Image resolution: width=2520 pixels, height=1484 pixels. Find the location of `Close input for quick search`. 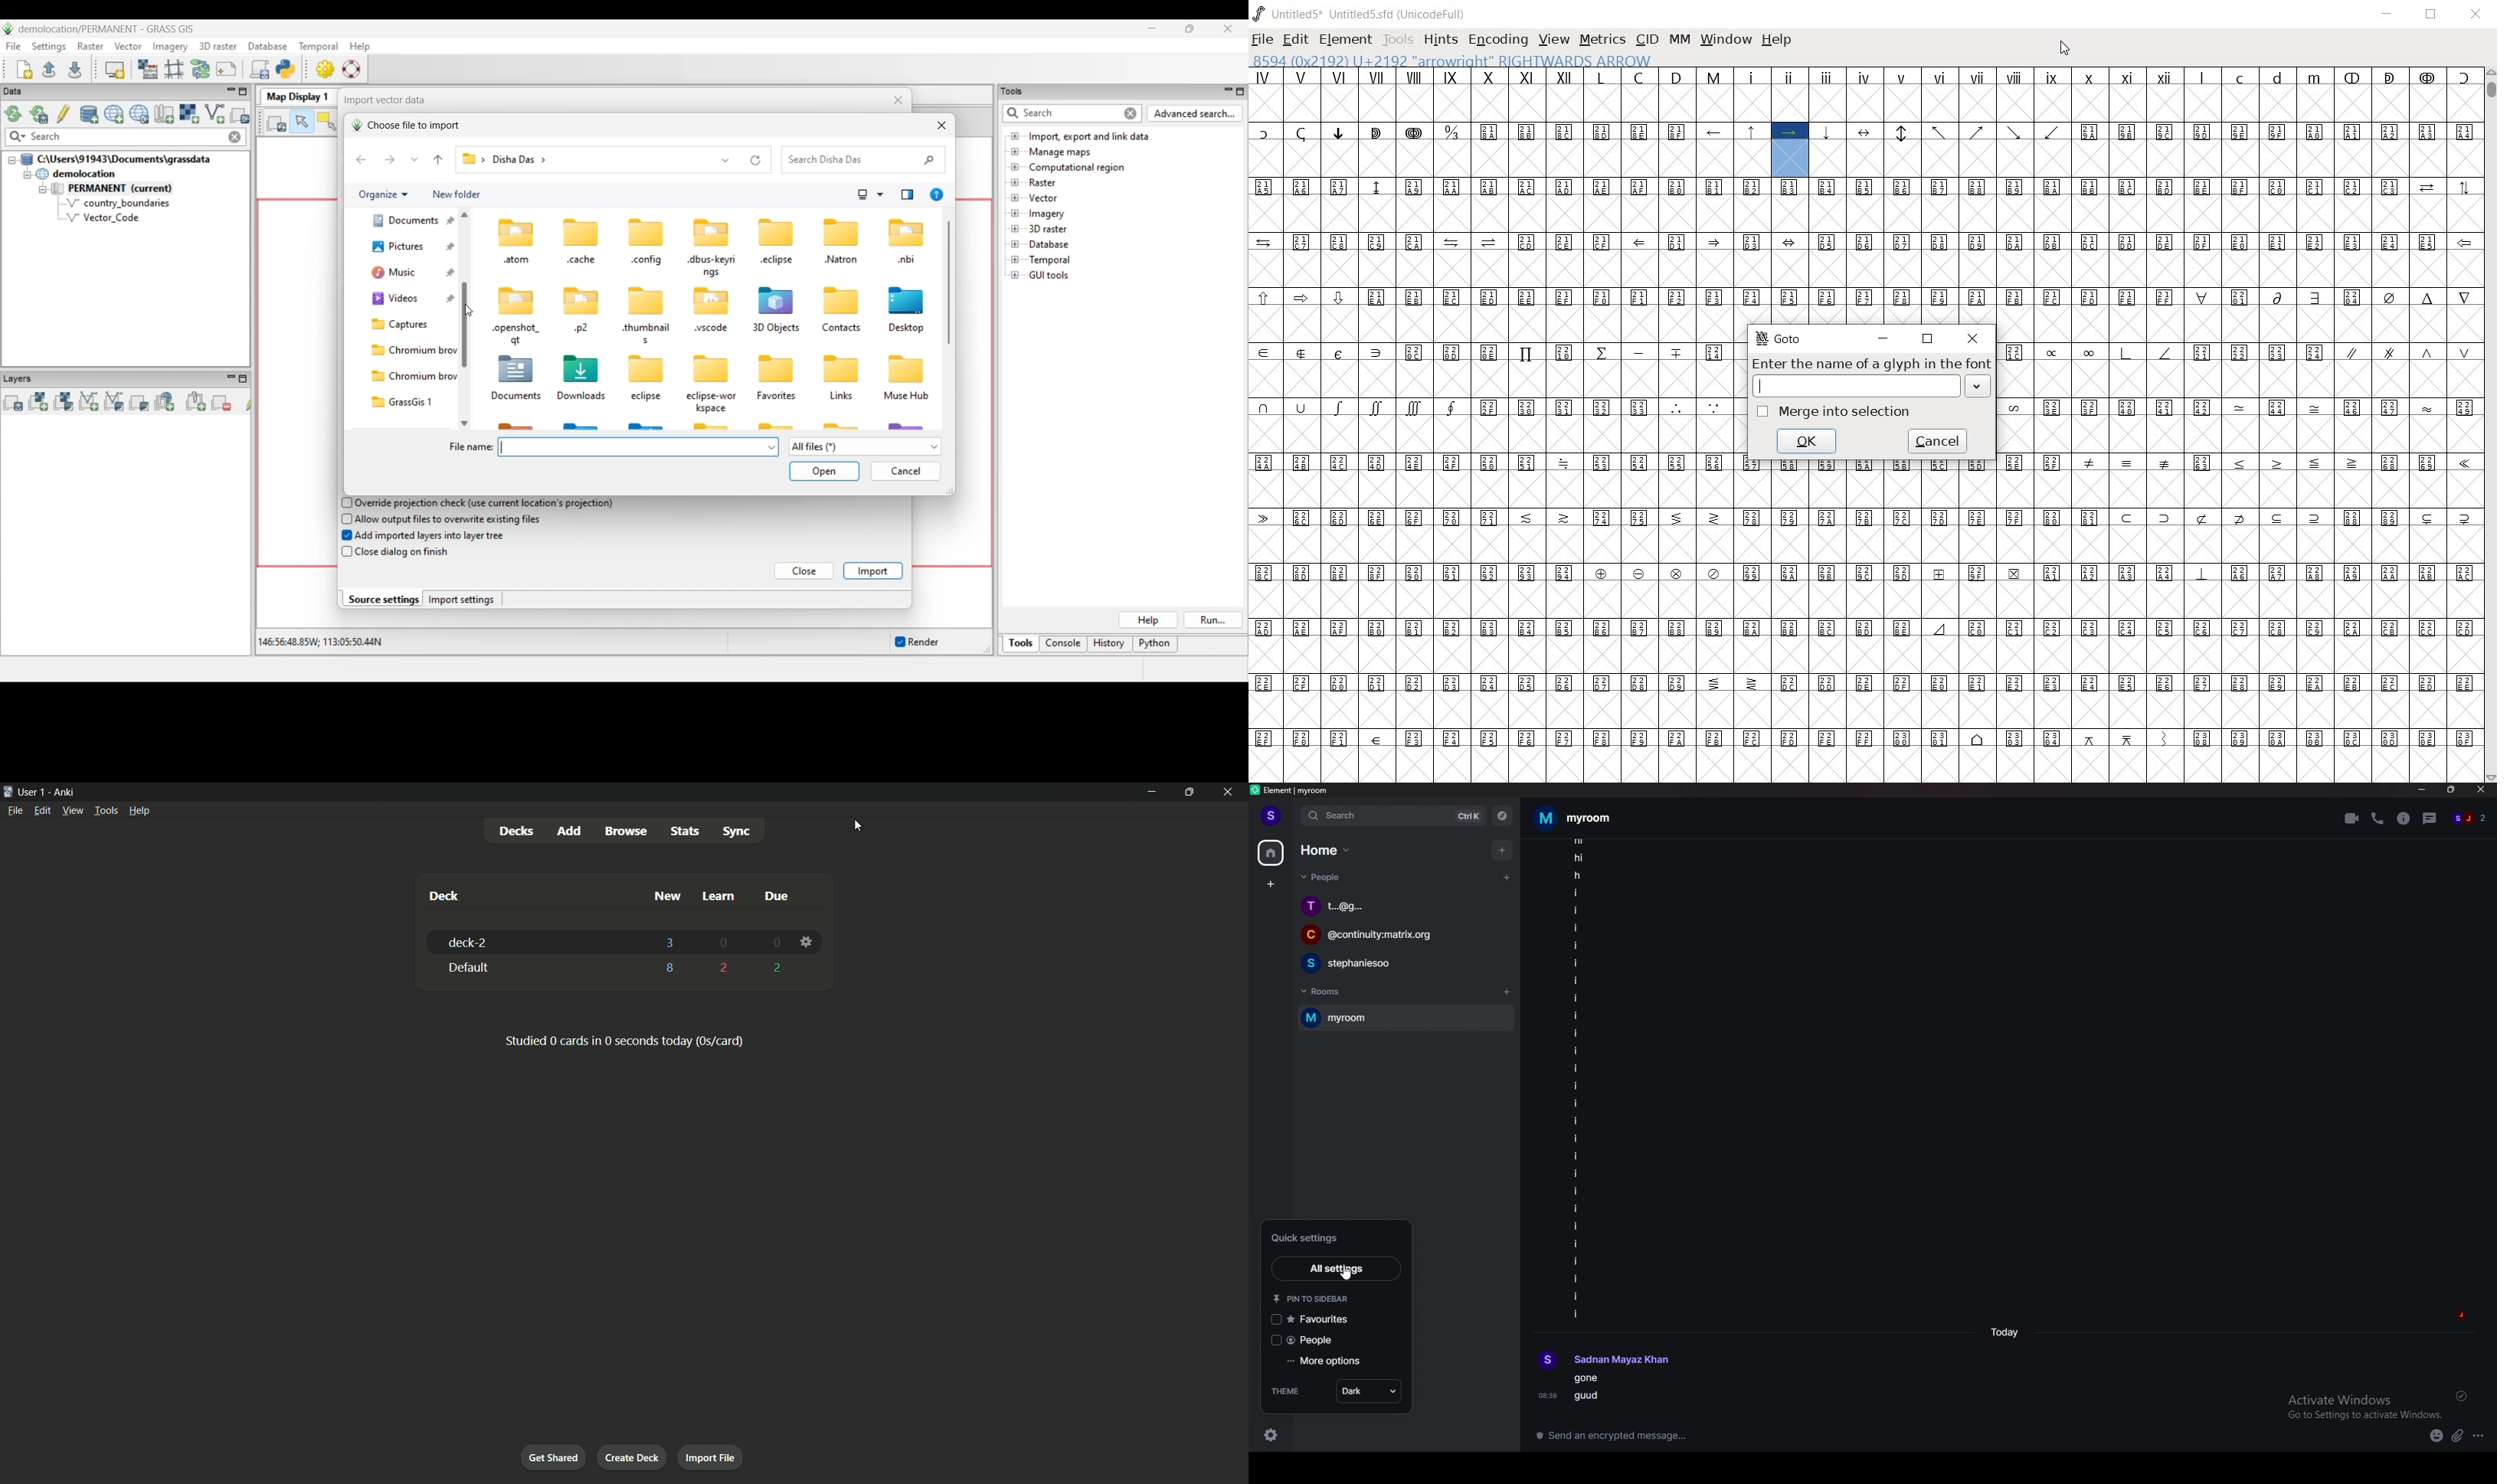

Close input for quick search is located at coordinates (1131, 114).